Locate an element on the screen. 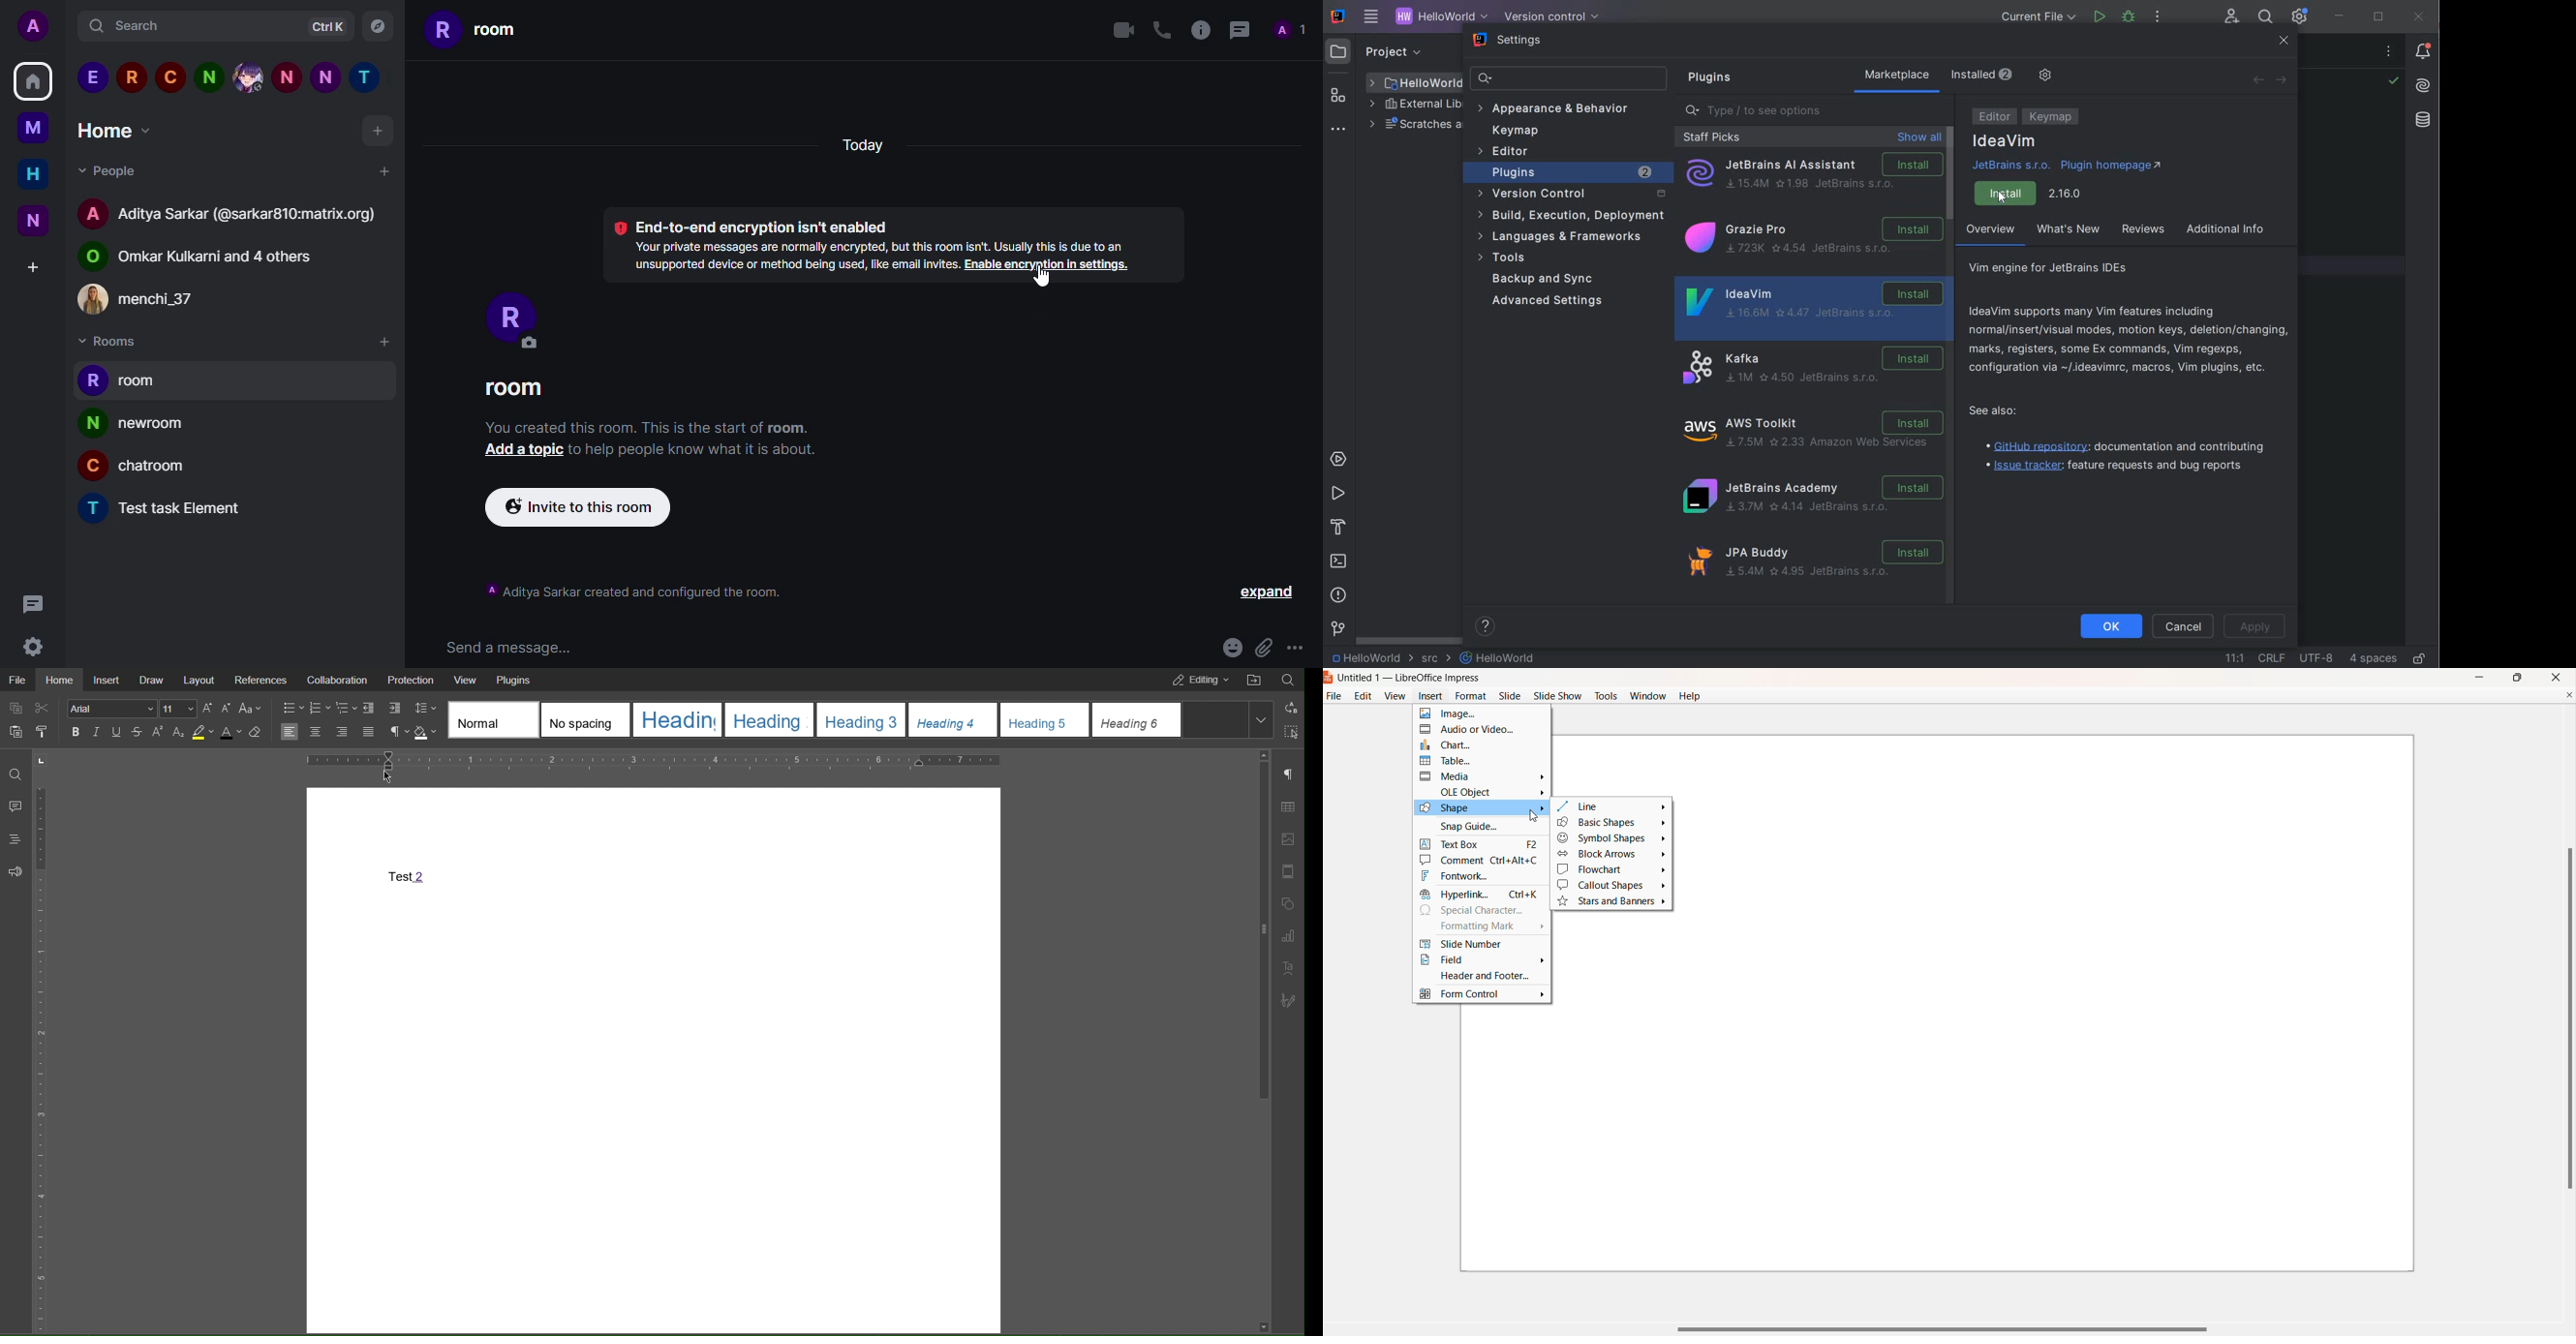 The width and height of the screenshot is (2576, 1344). Stars and Banners is located at coordinates (1614, 902).